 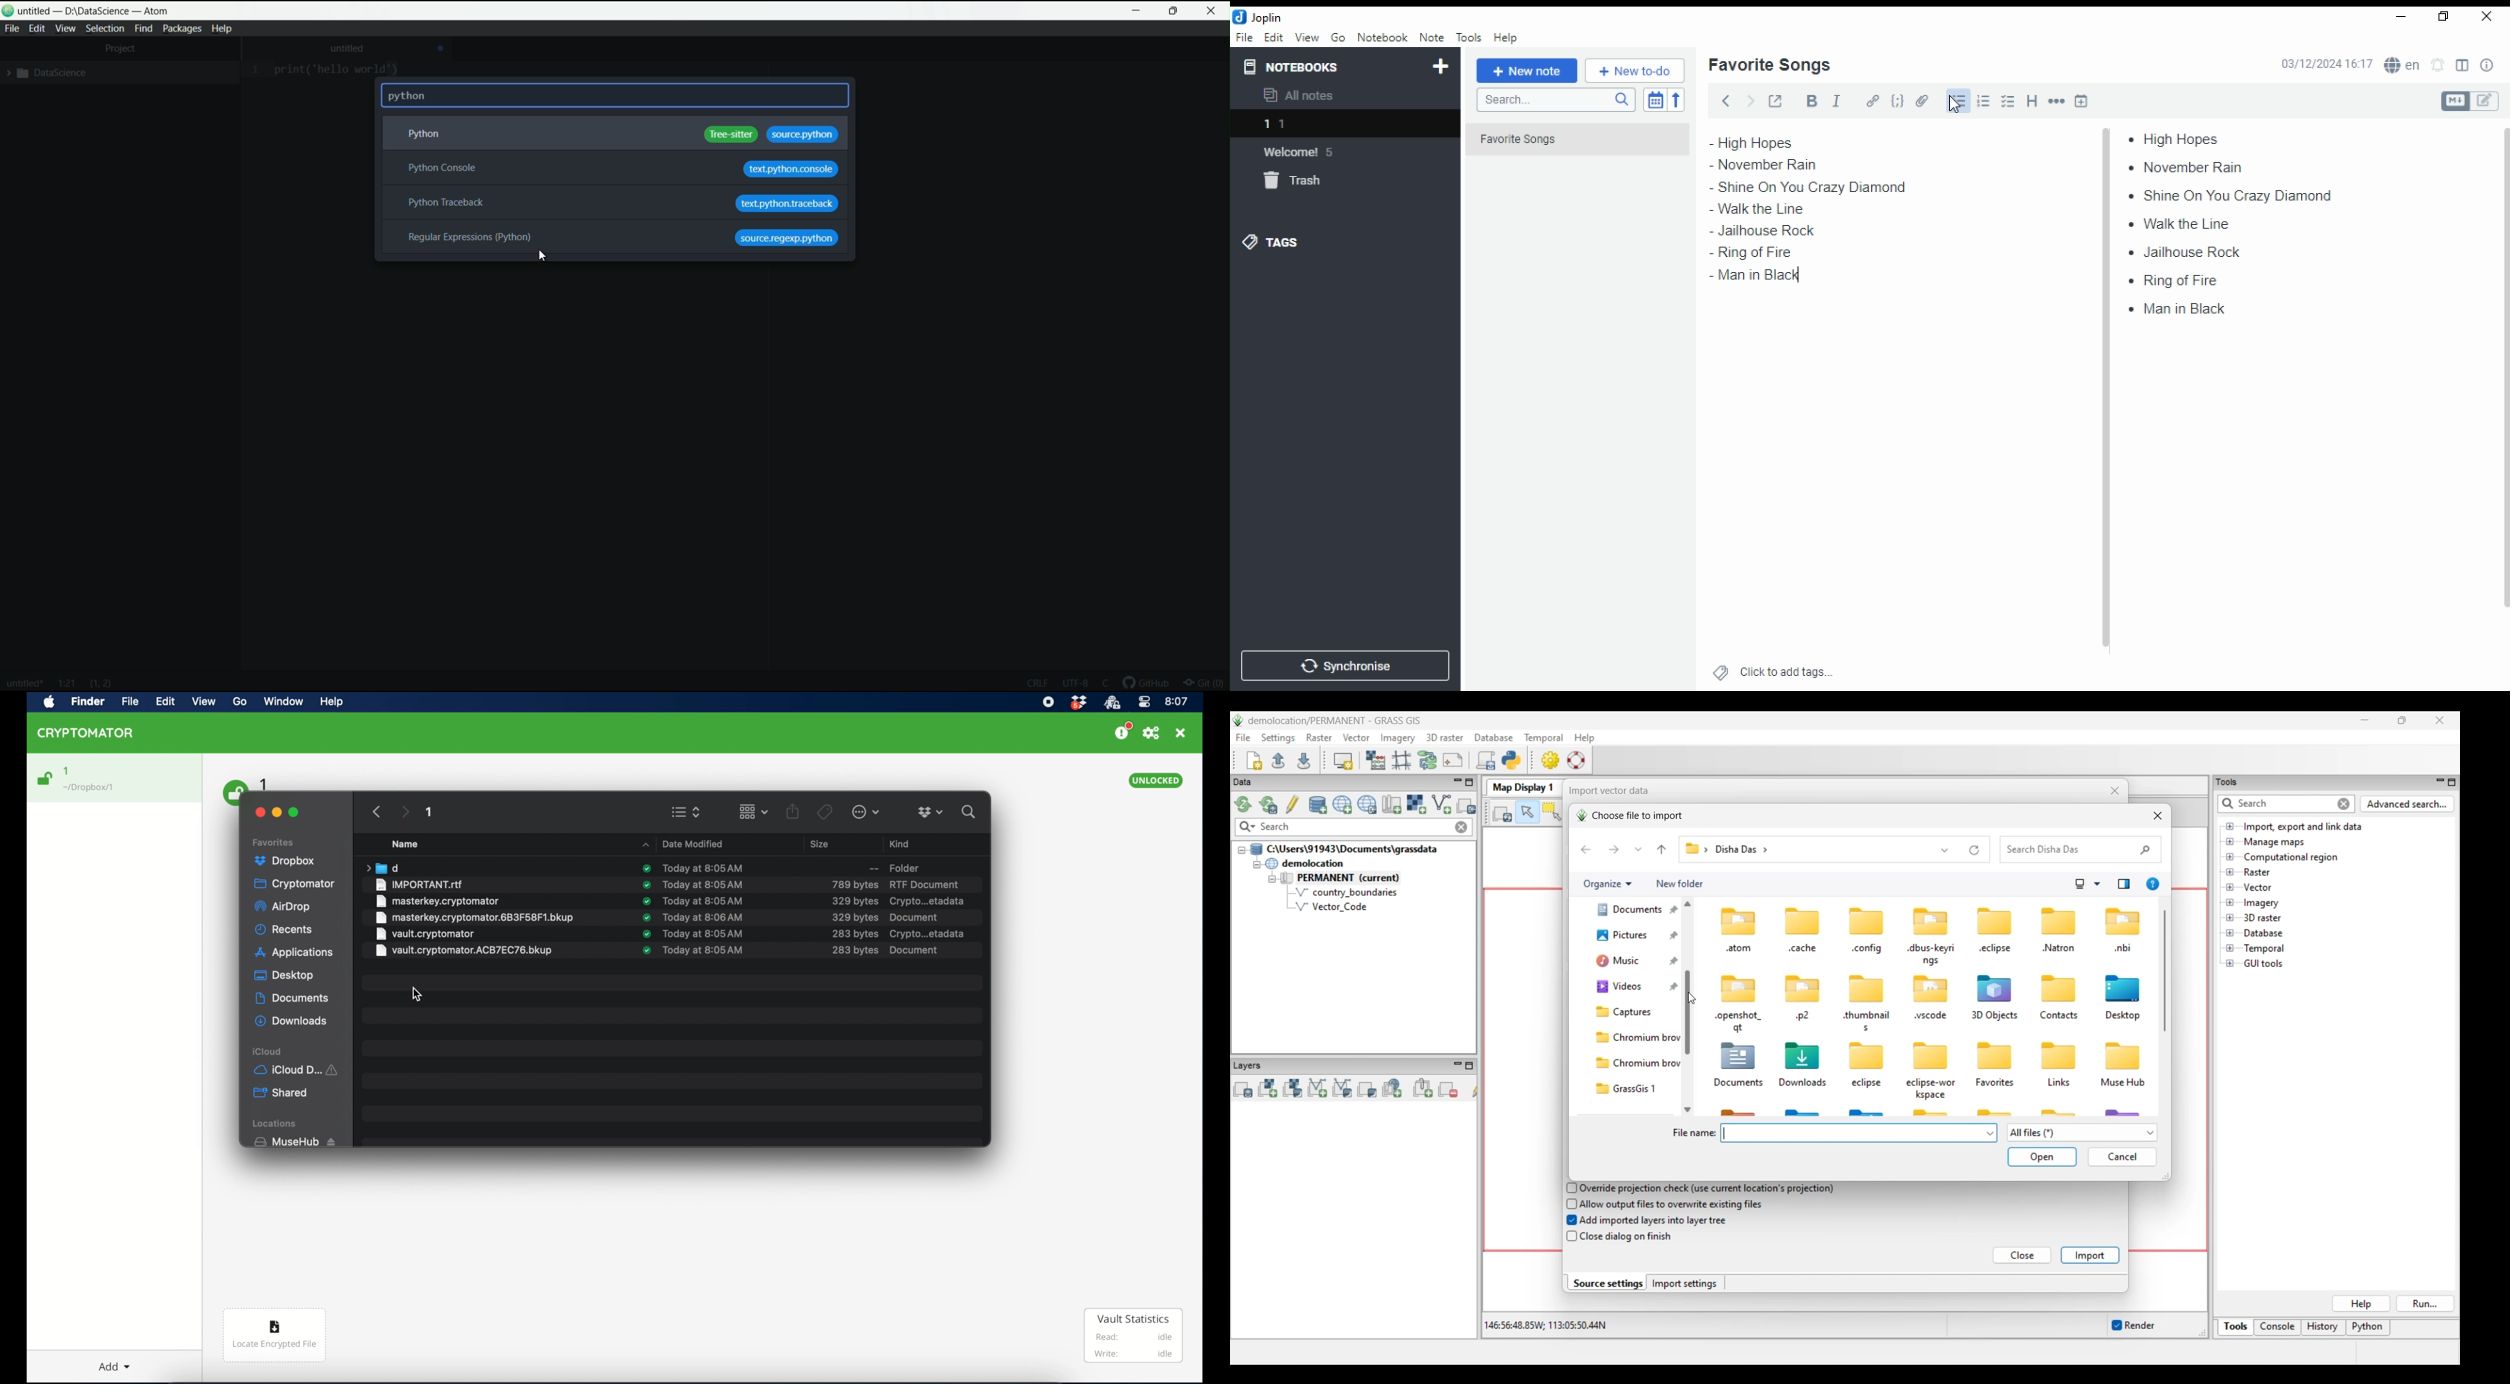 What do you see at coordinates (1260, 17) in the screenshot?
I see `icon` at bounding box center [1260, 17].